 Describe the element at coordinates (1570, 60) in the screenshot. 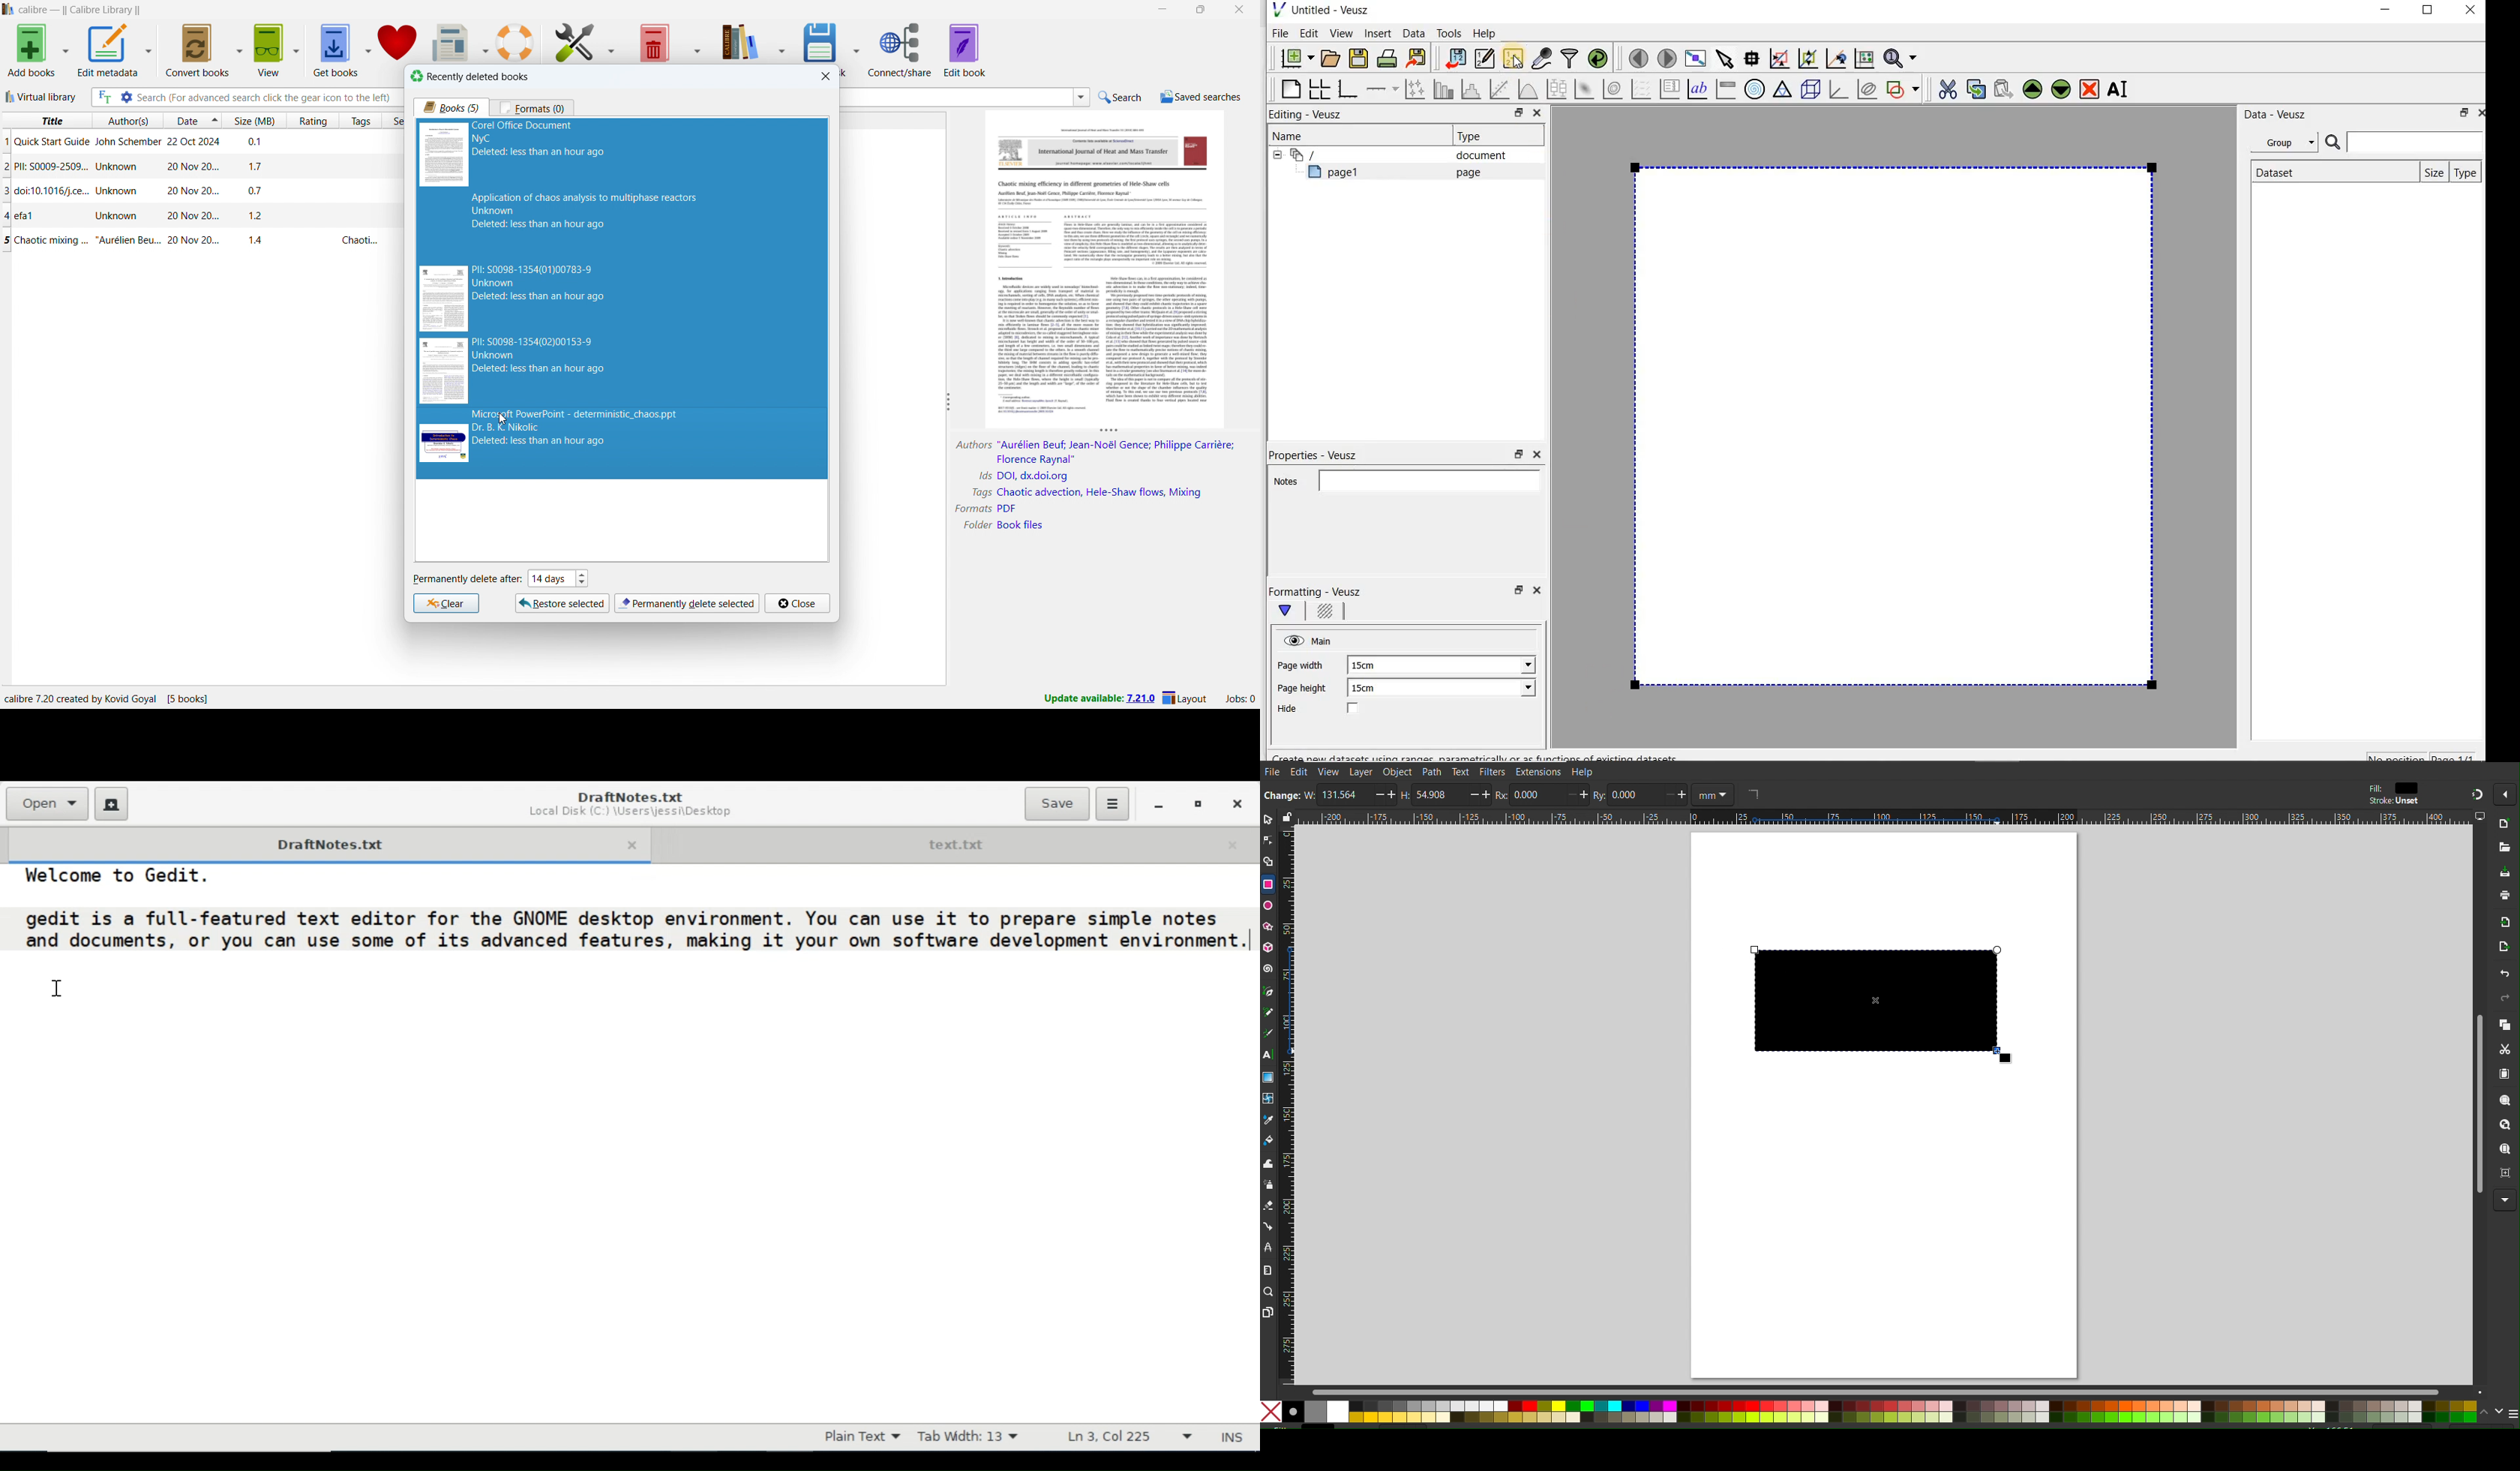

I see `filter data` at that location.